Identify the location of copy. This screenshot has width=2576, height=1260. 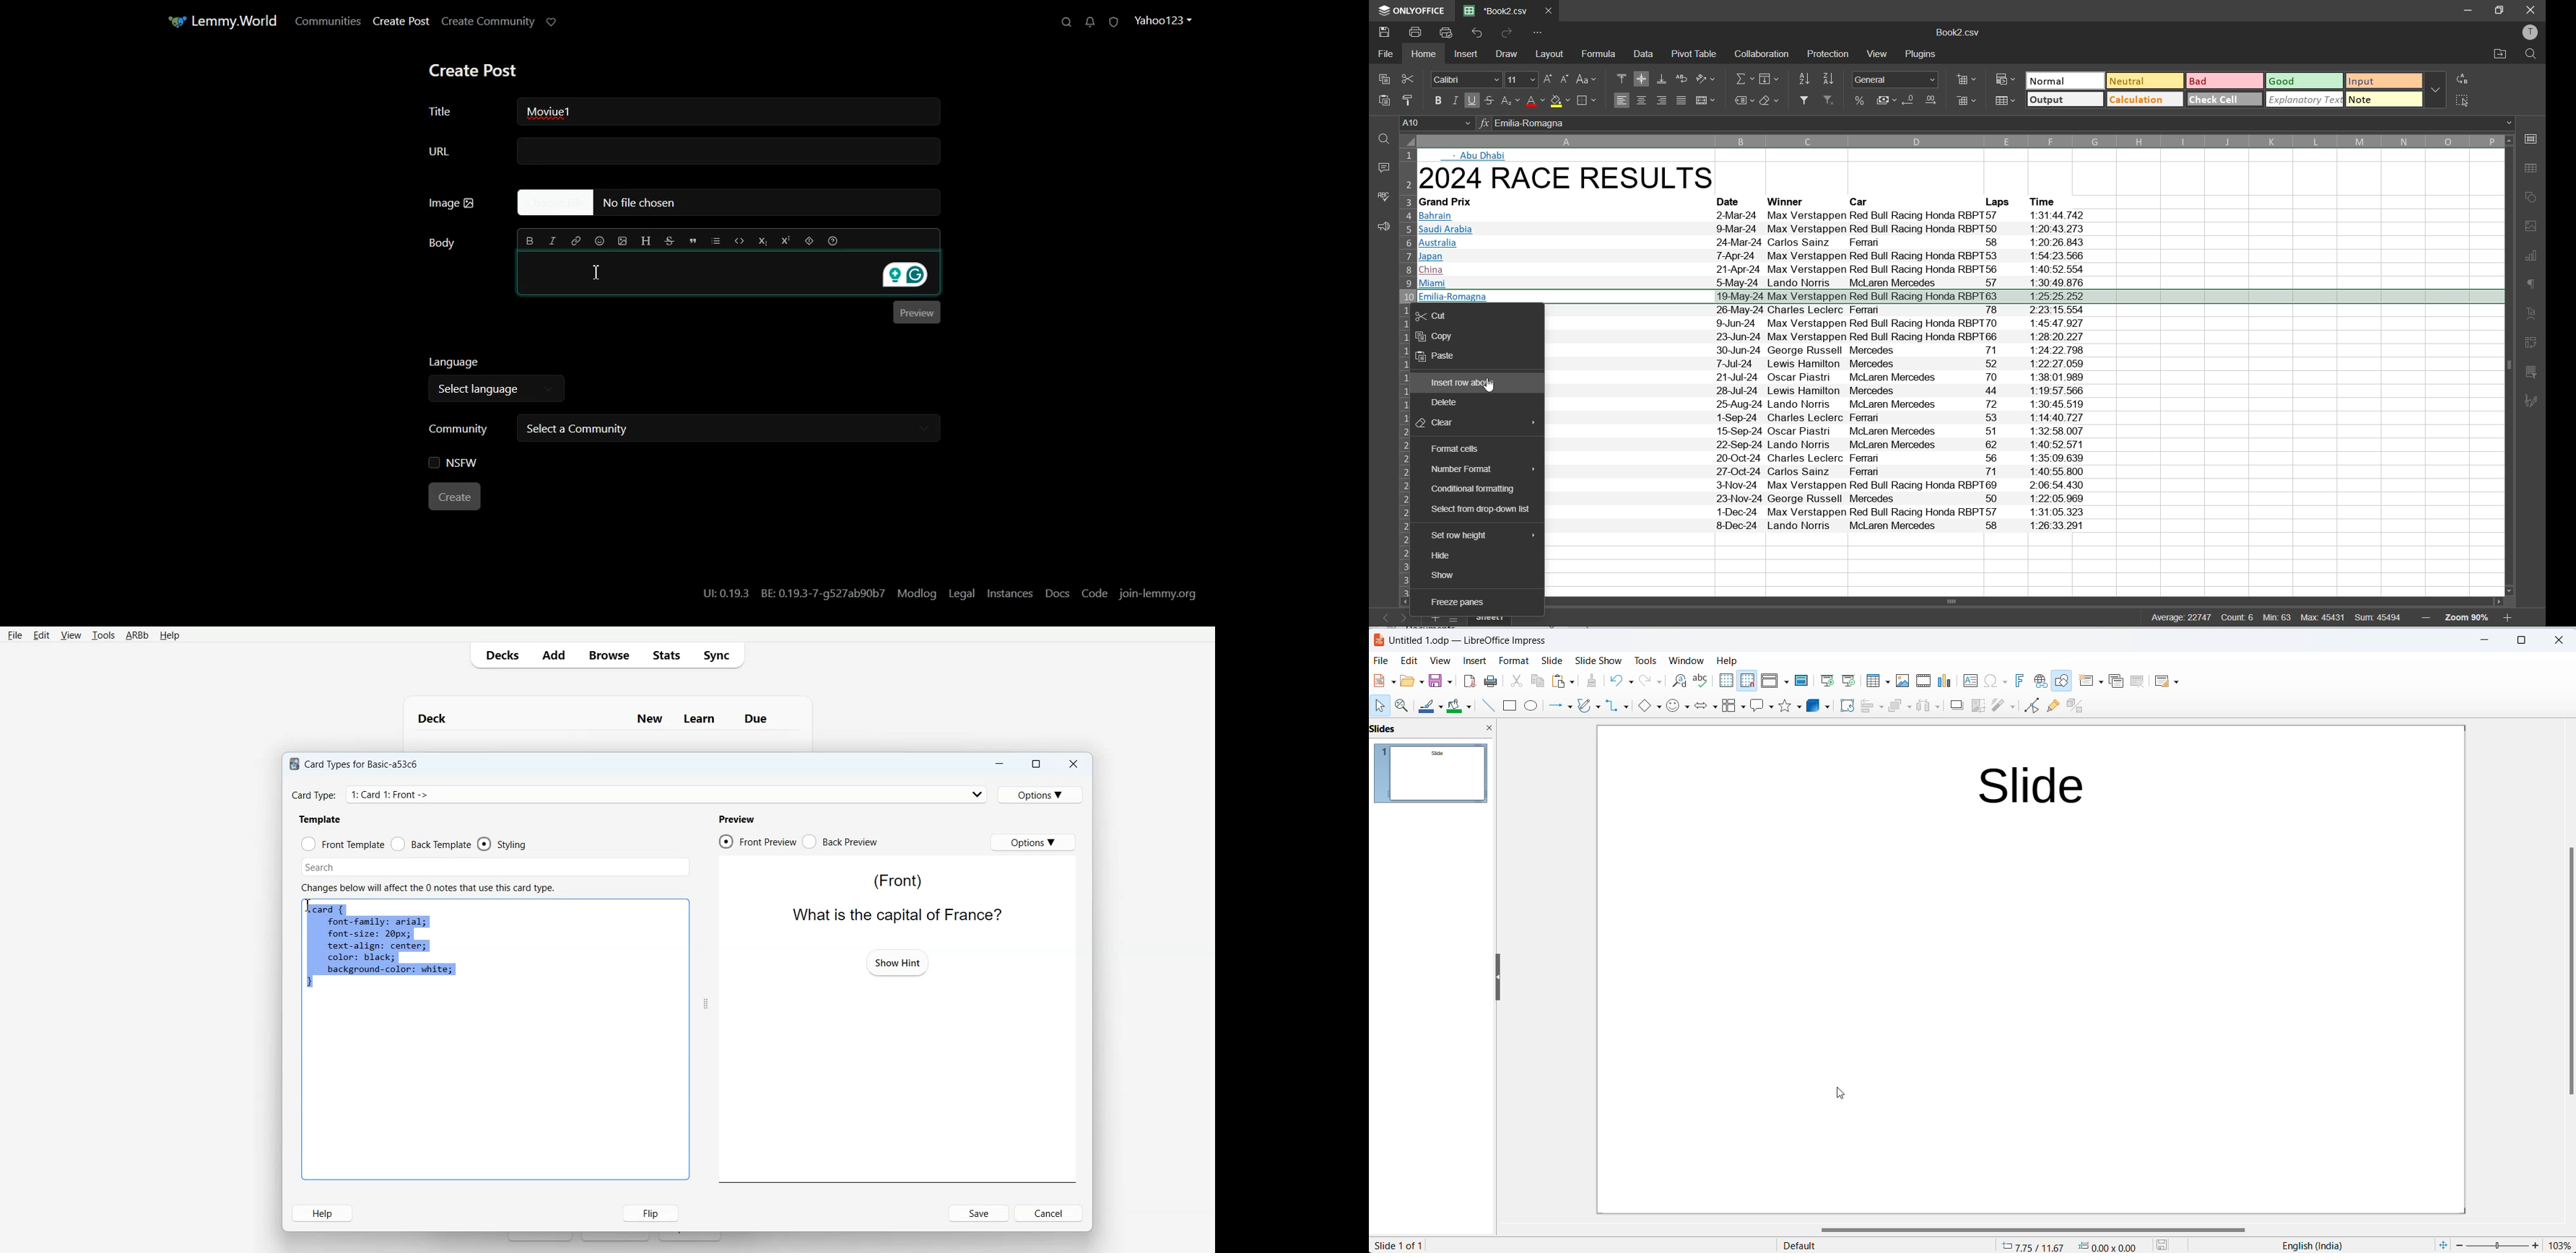
(1382, 80).